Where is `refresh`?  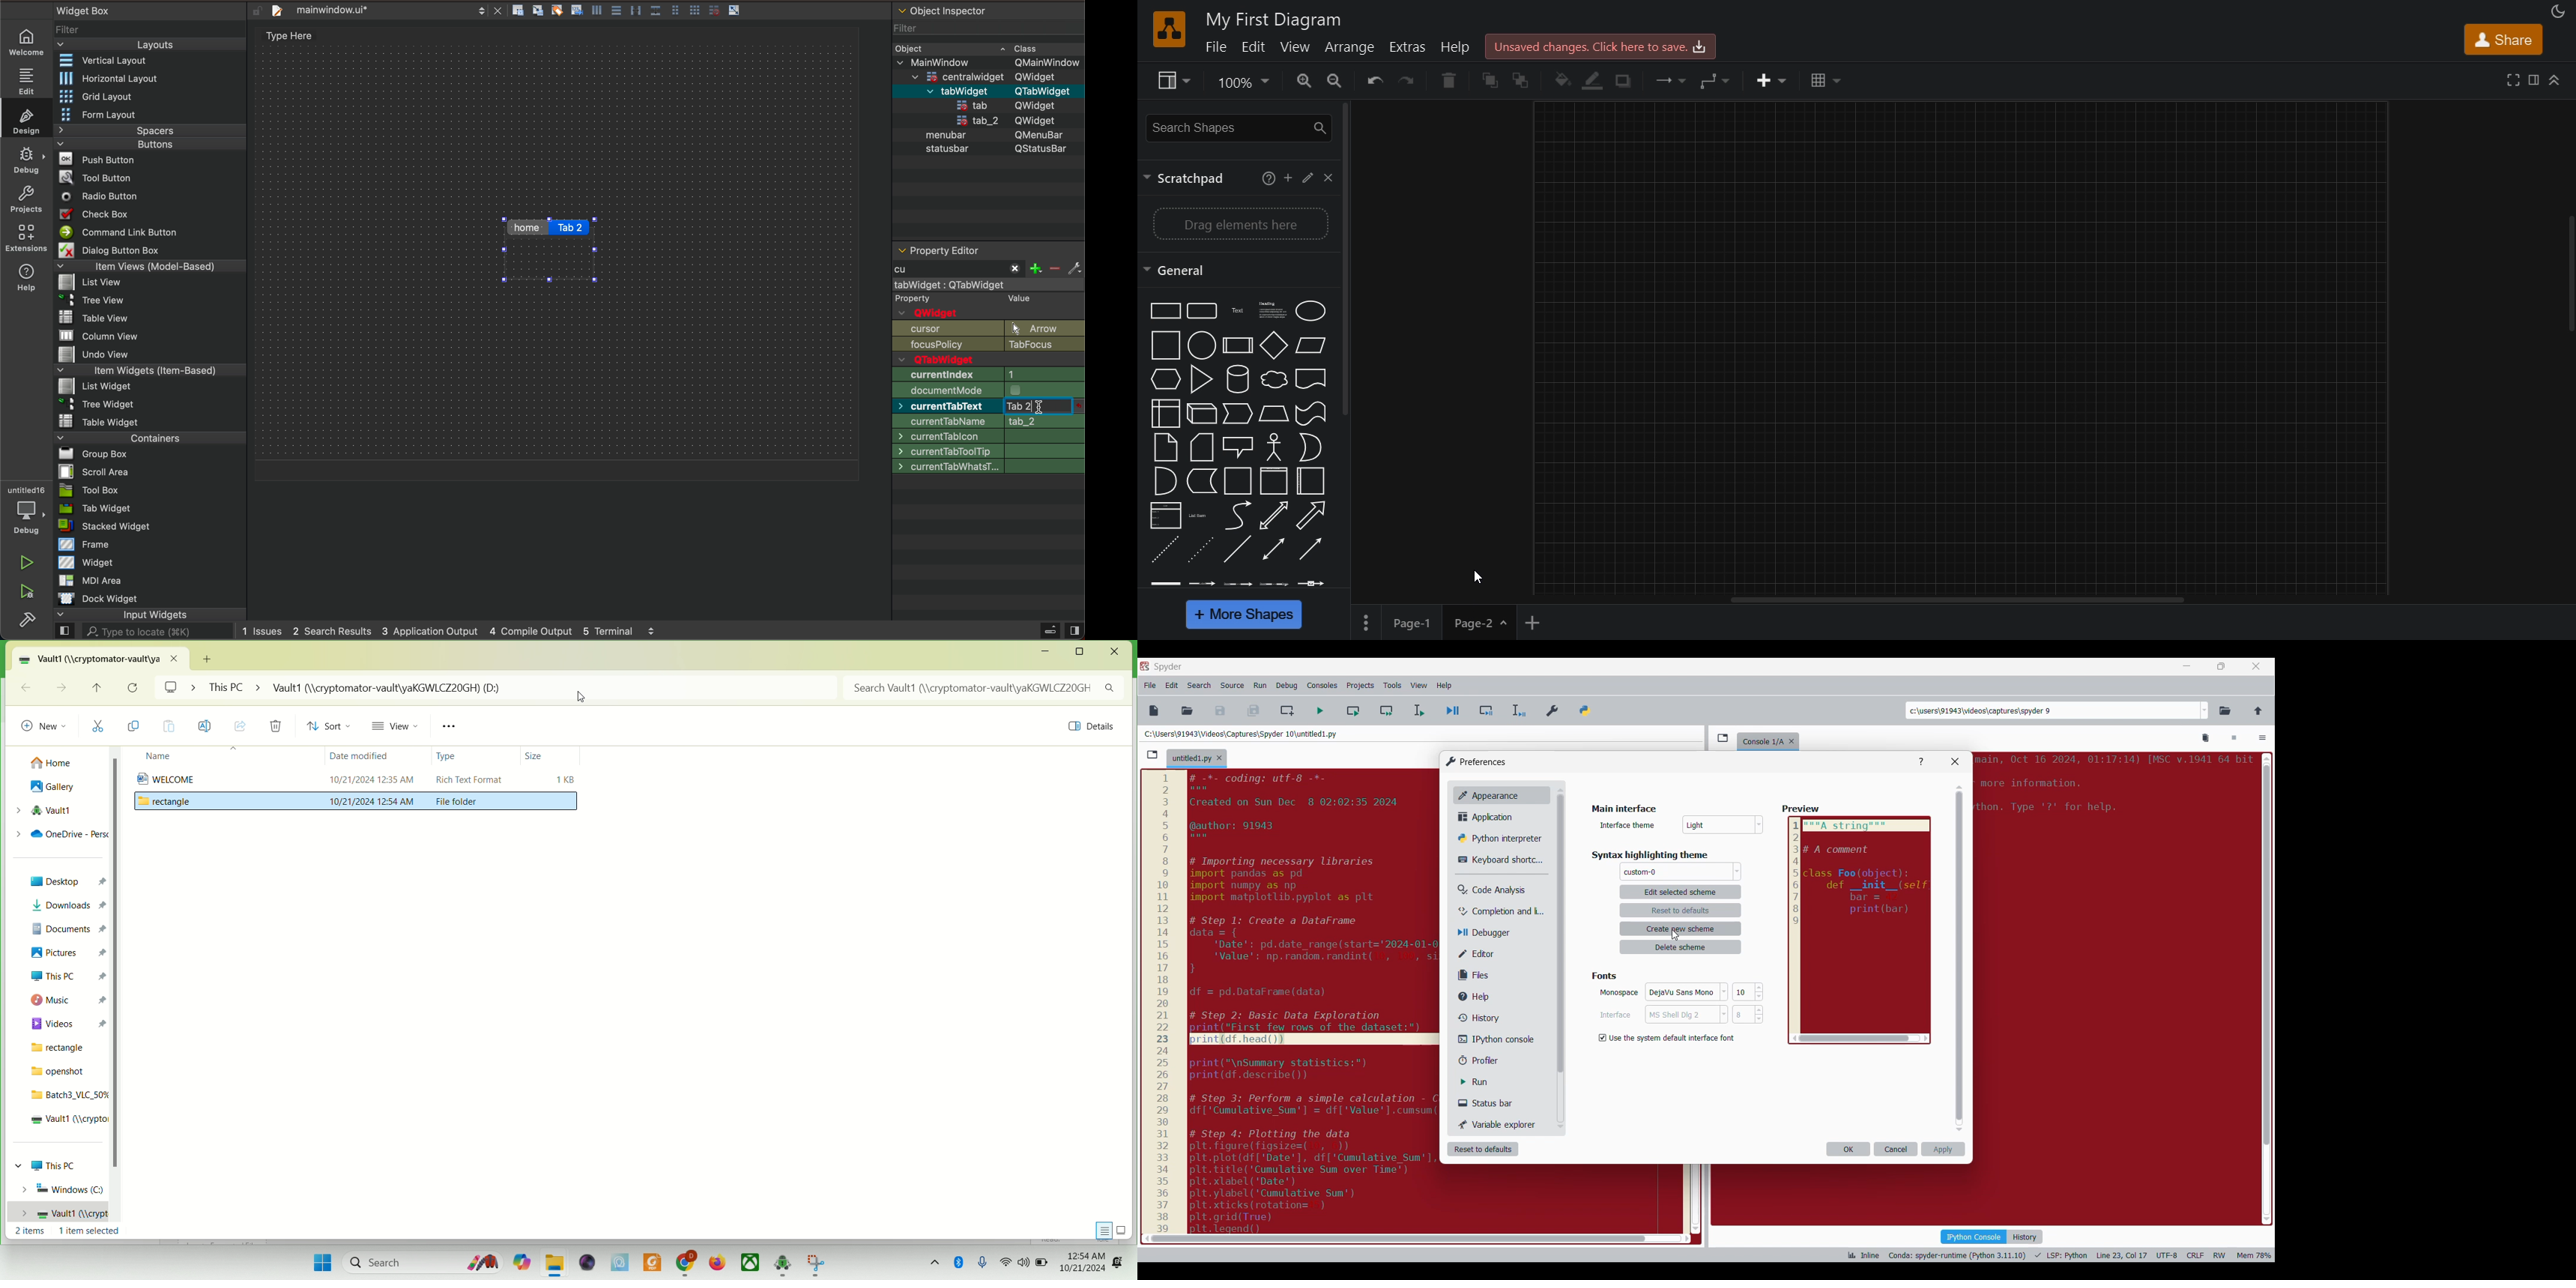 refresh is located at coordinates (133, 688).